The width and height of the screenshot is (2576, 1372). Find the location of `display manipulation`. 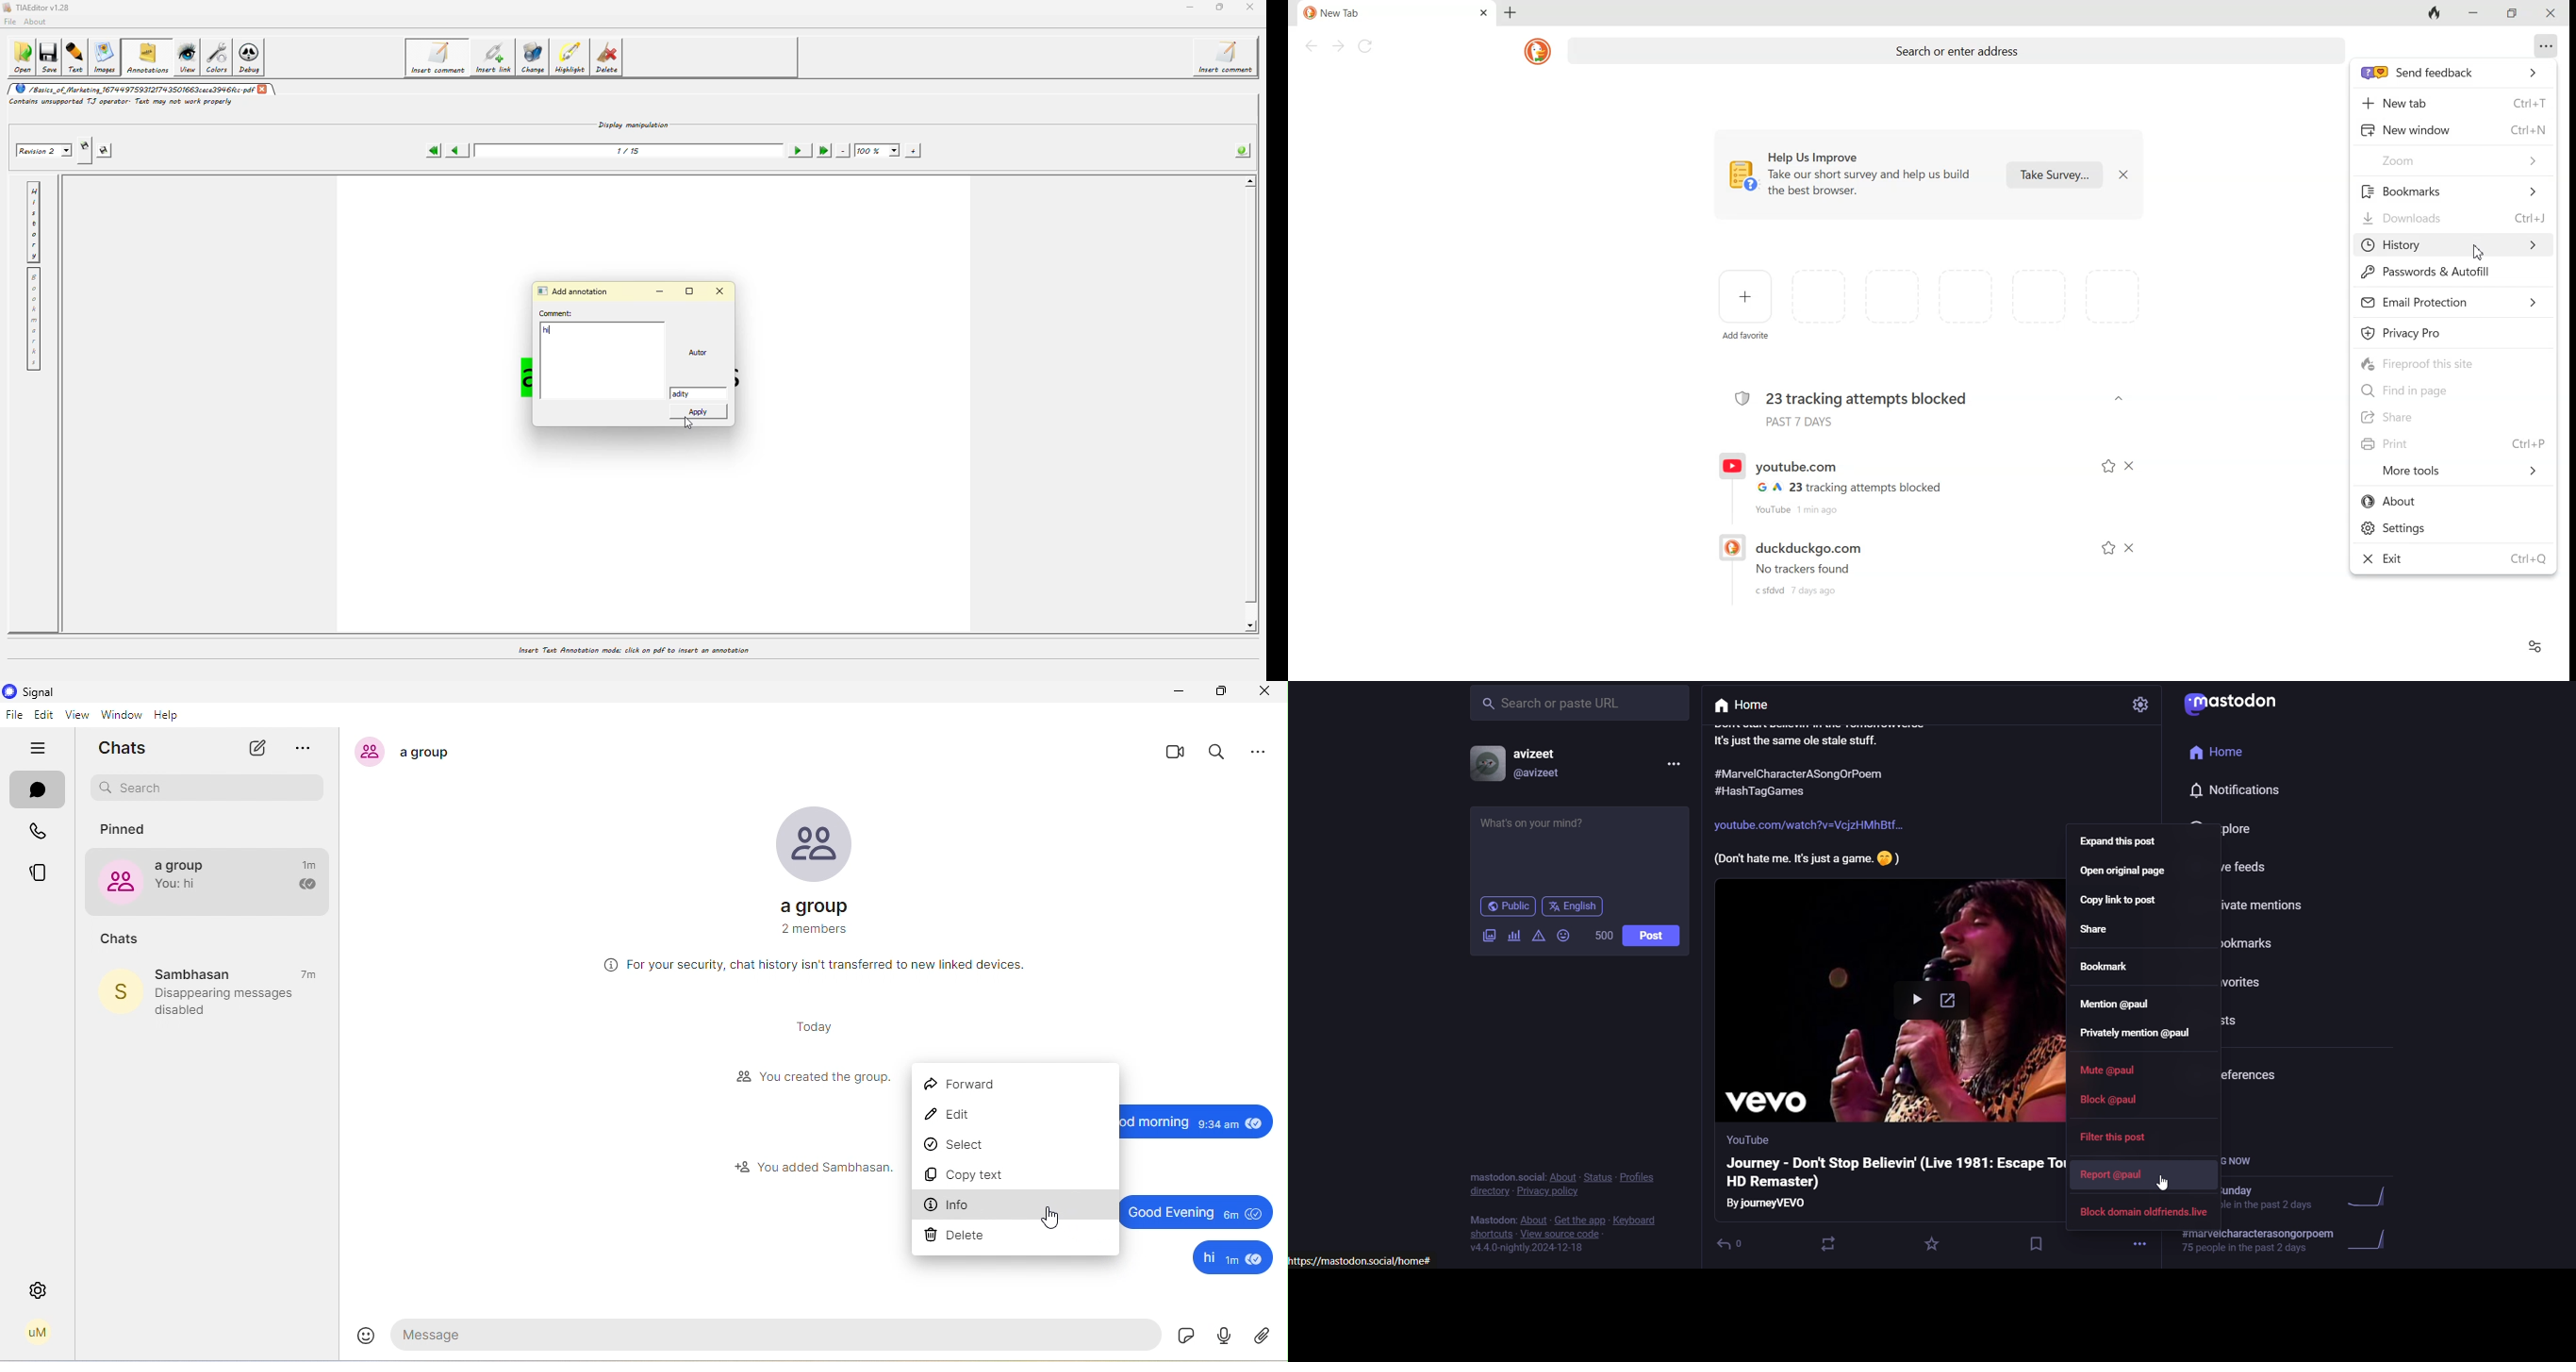

display manipulation is located at coordinates (634, 123).